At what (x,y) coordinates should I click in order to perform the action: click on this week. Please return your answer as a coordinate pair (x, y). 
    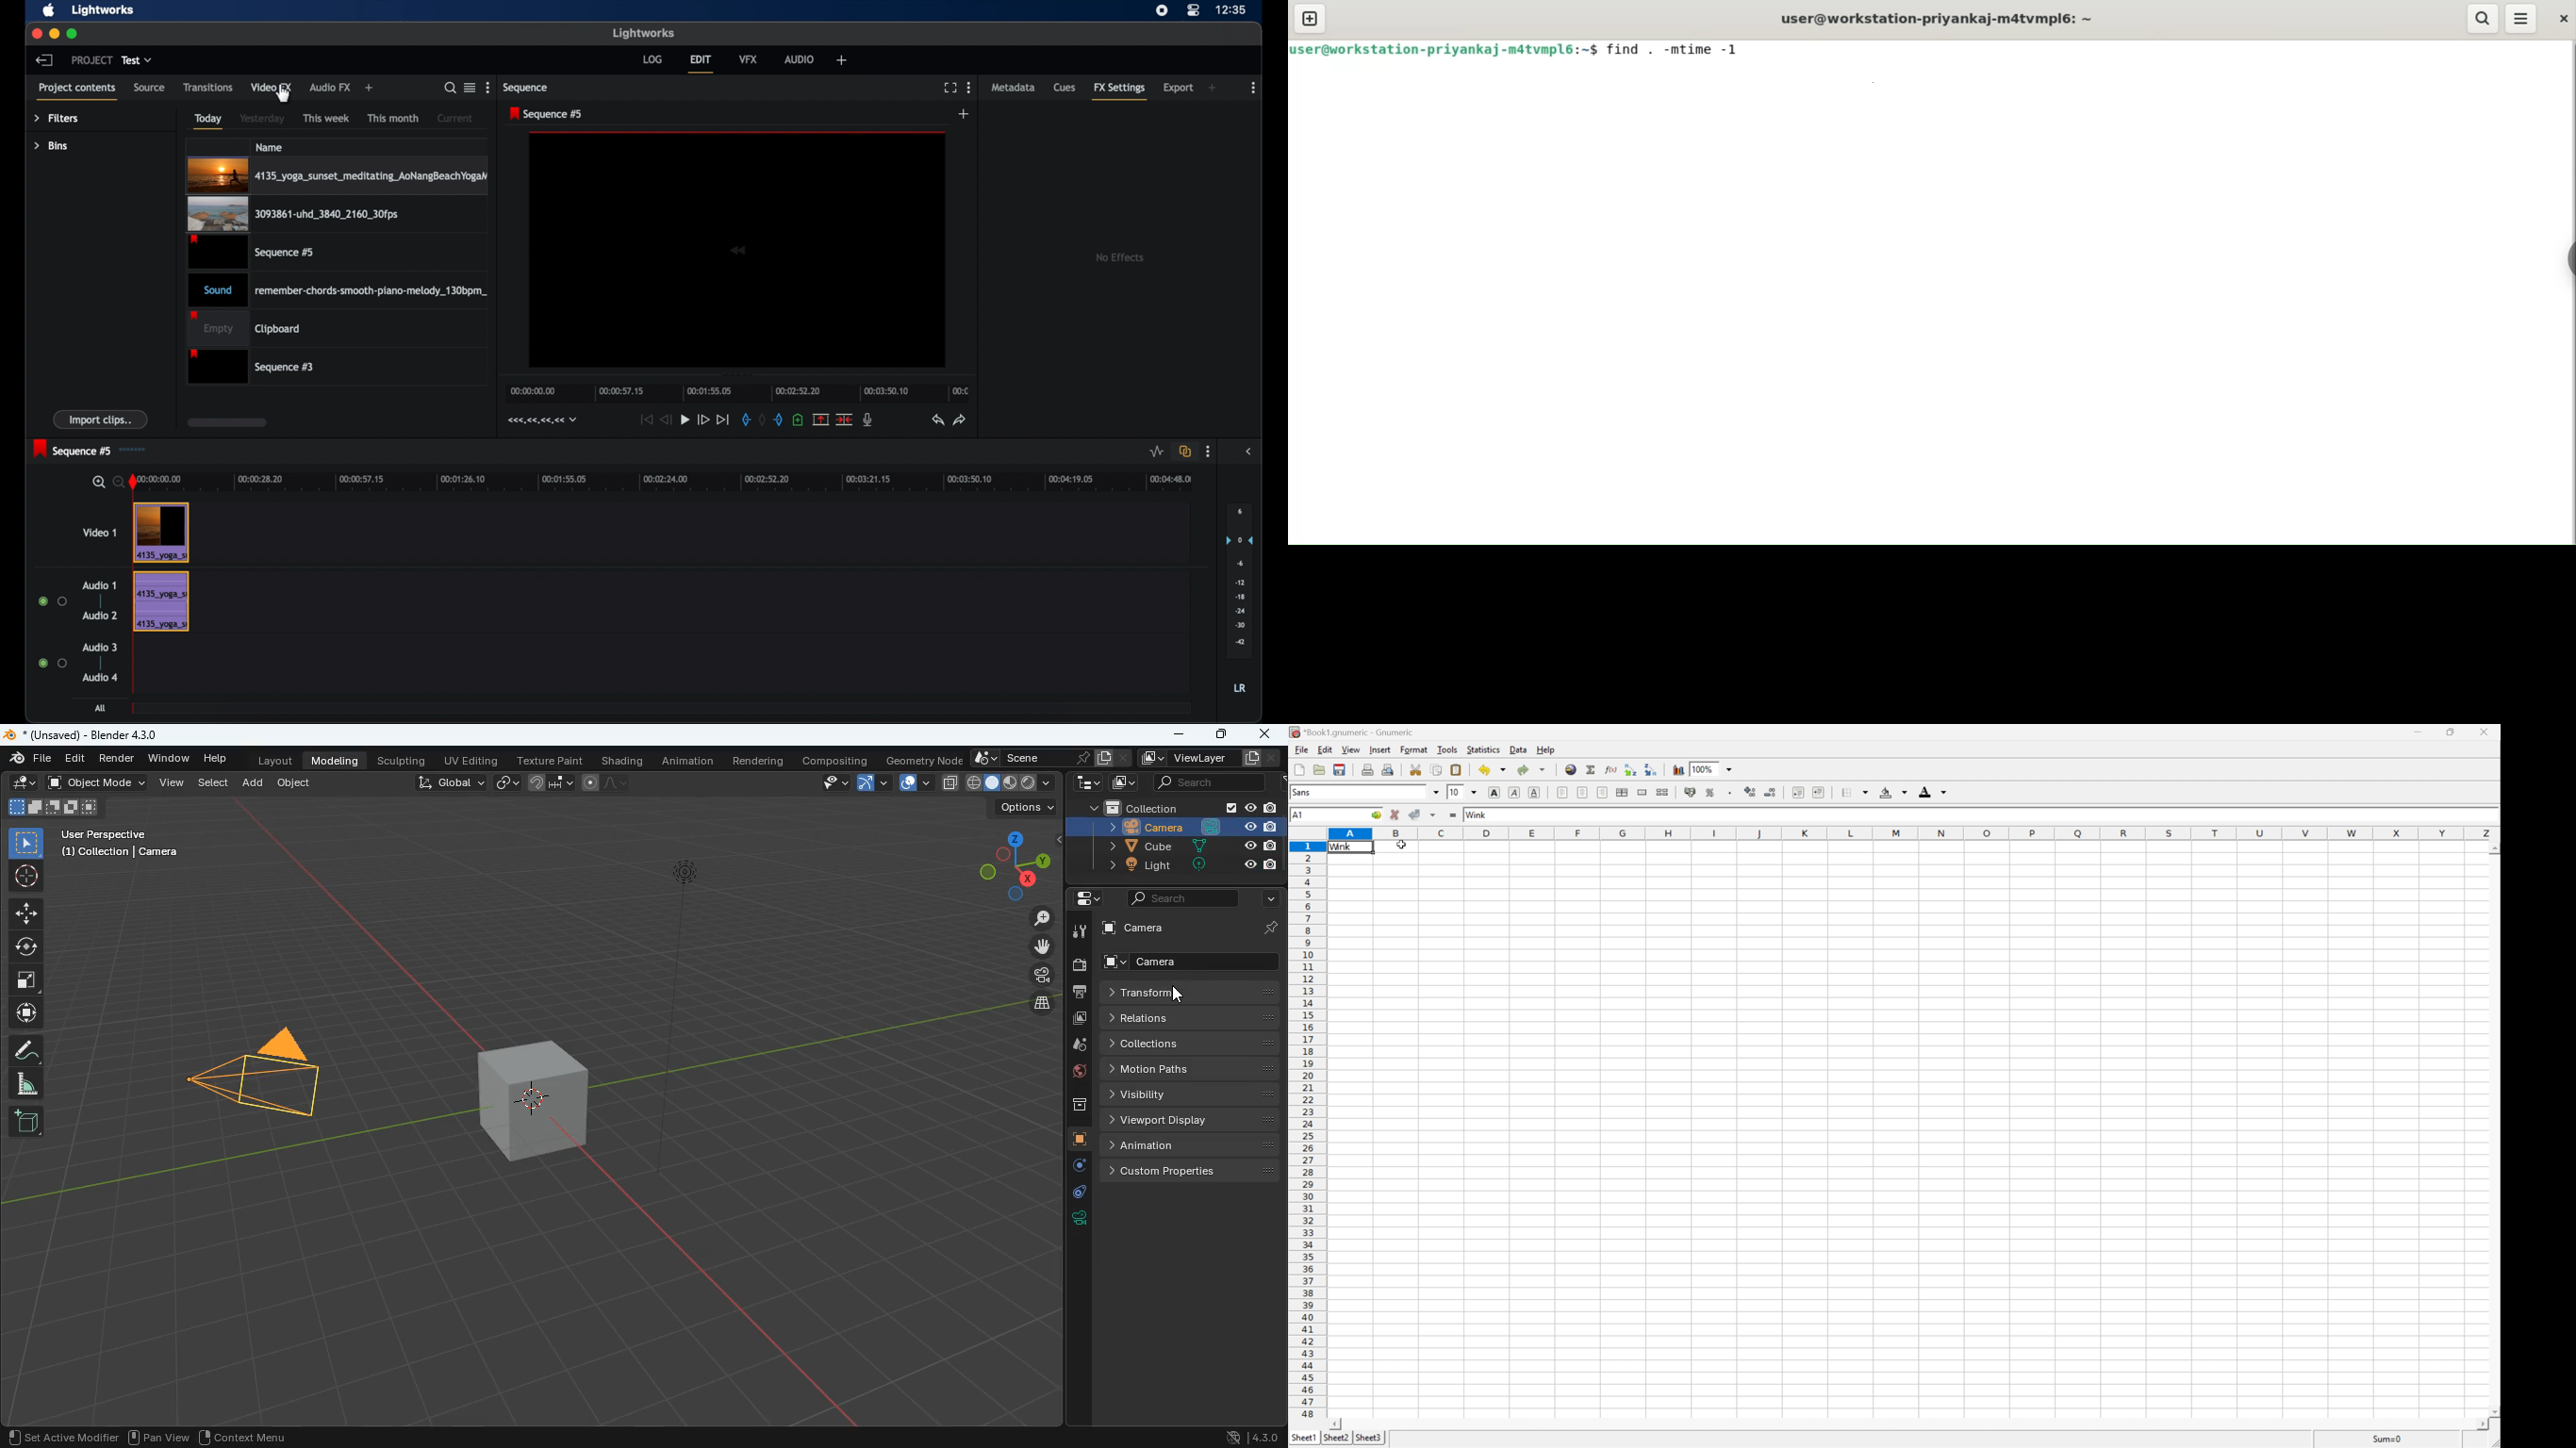
    Looking at the image, I should click on (327, 118).